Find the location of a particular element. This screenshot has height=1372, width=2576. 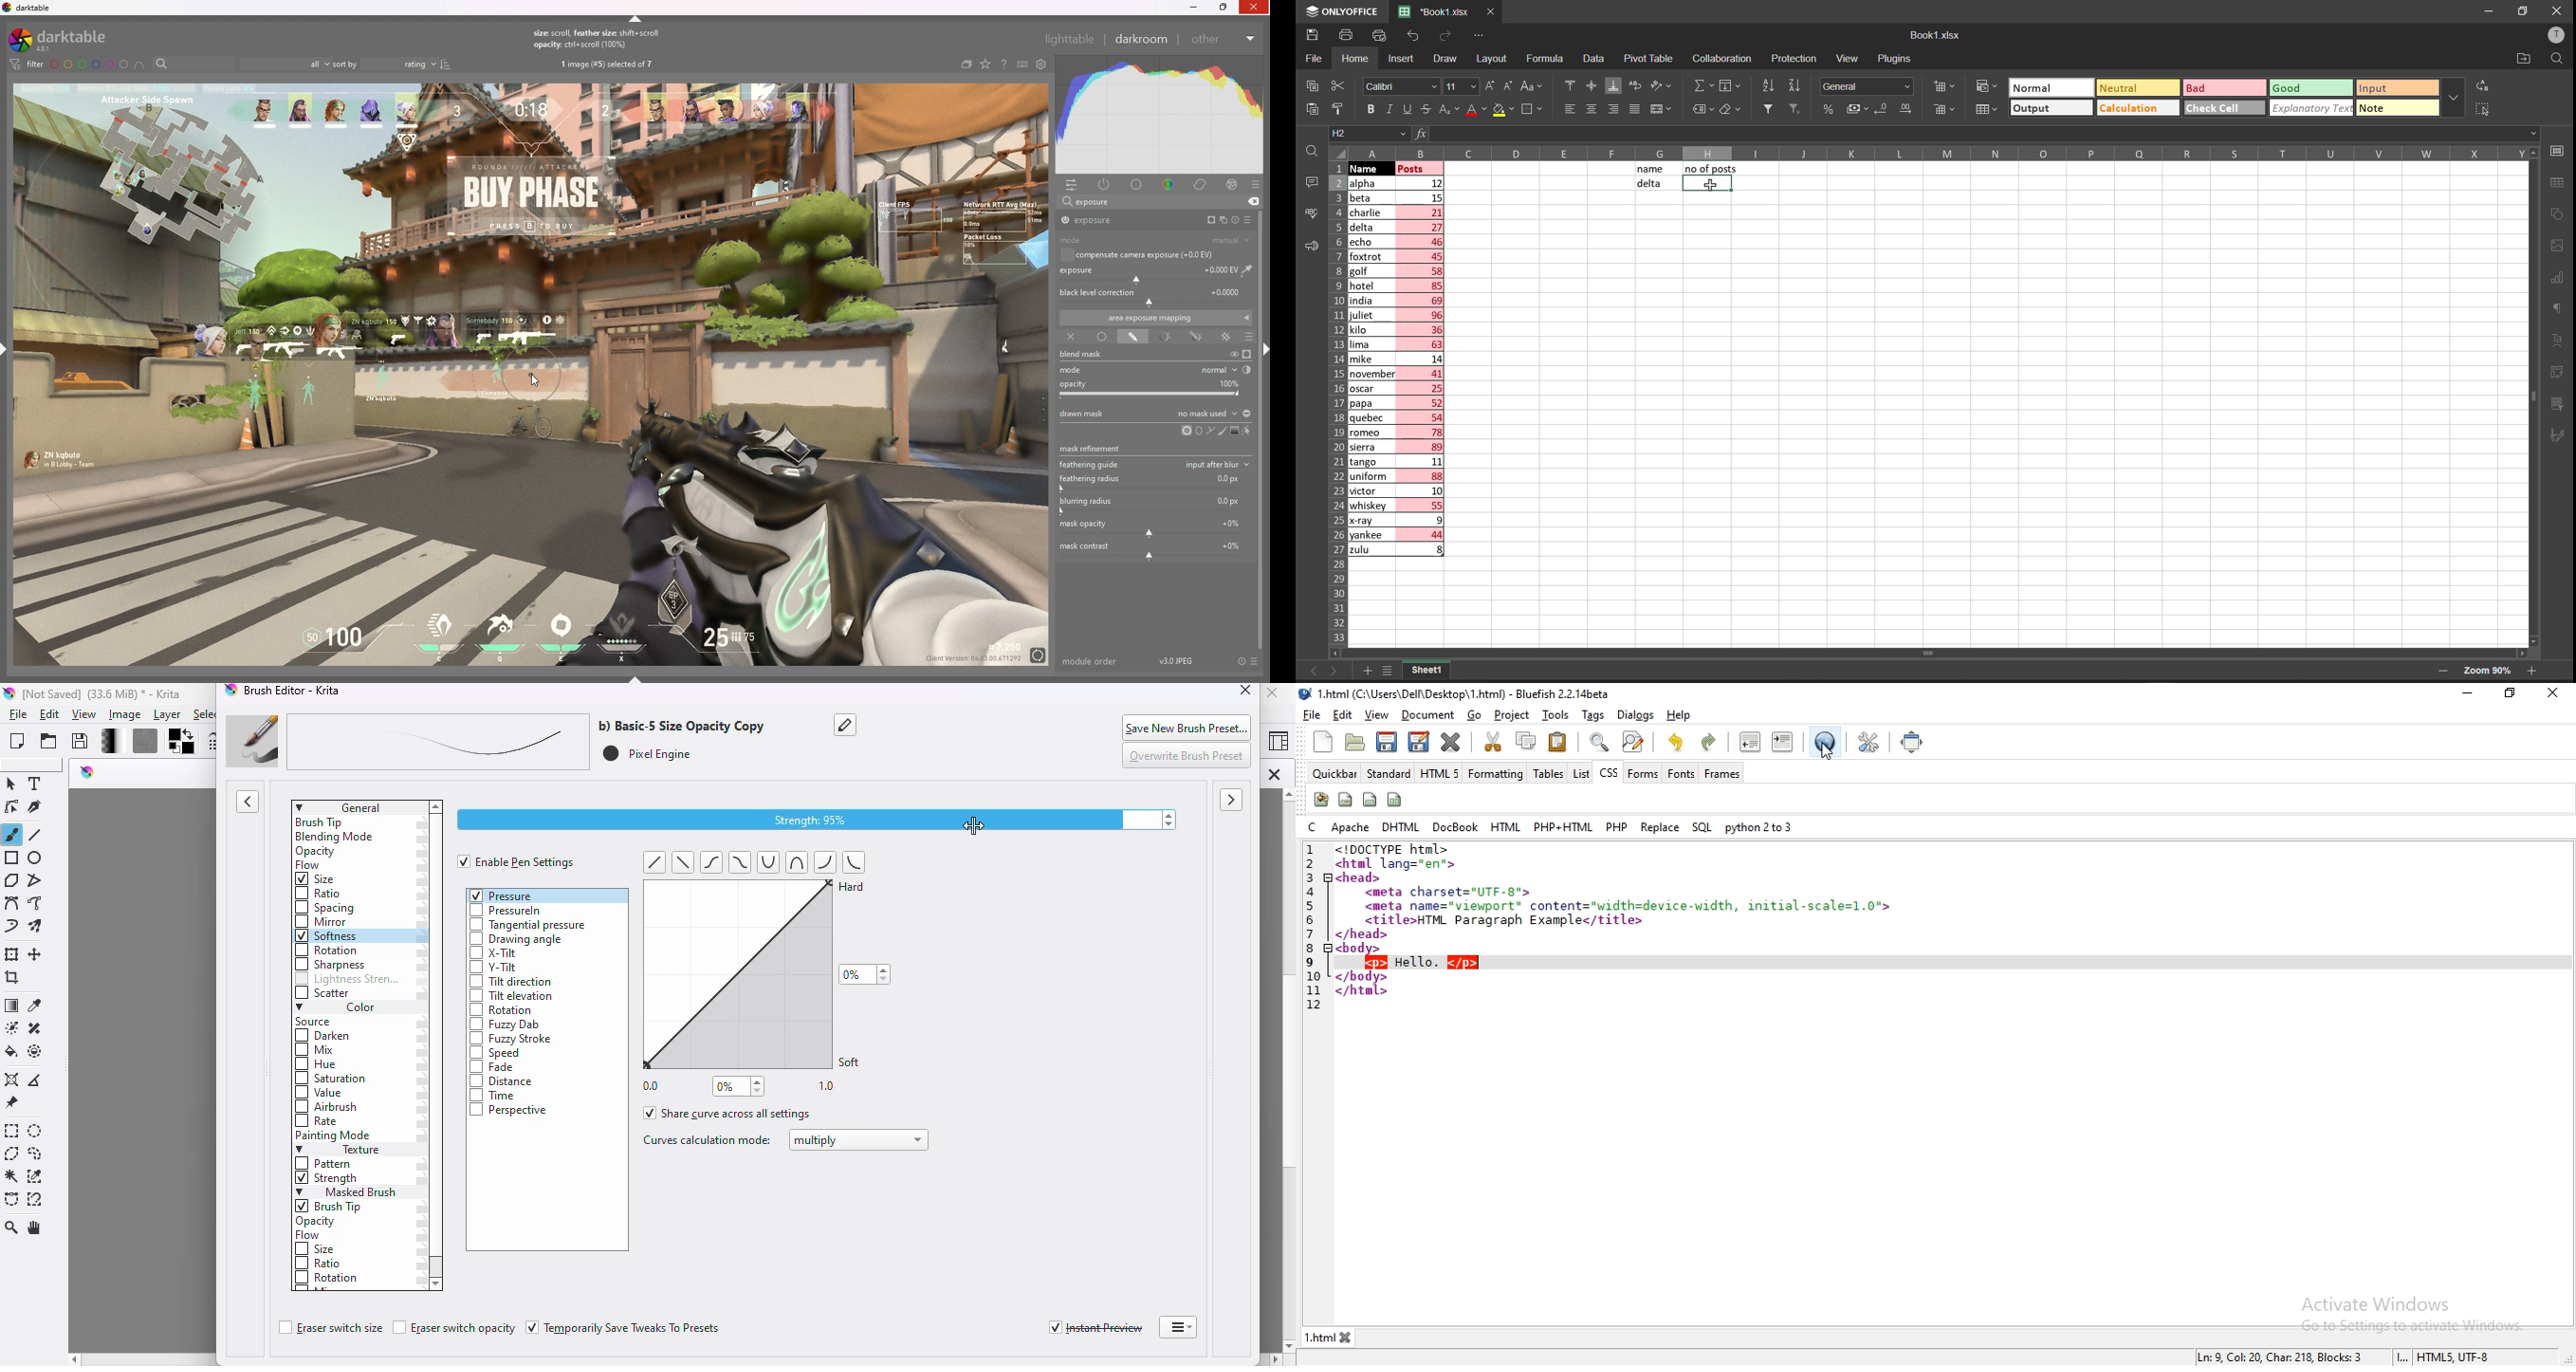

presets is located at coordinates (1255, 185).